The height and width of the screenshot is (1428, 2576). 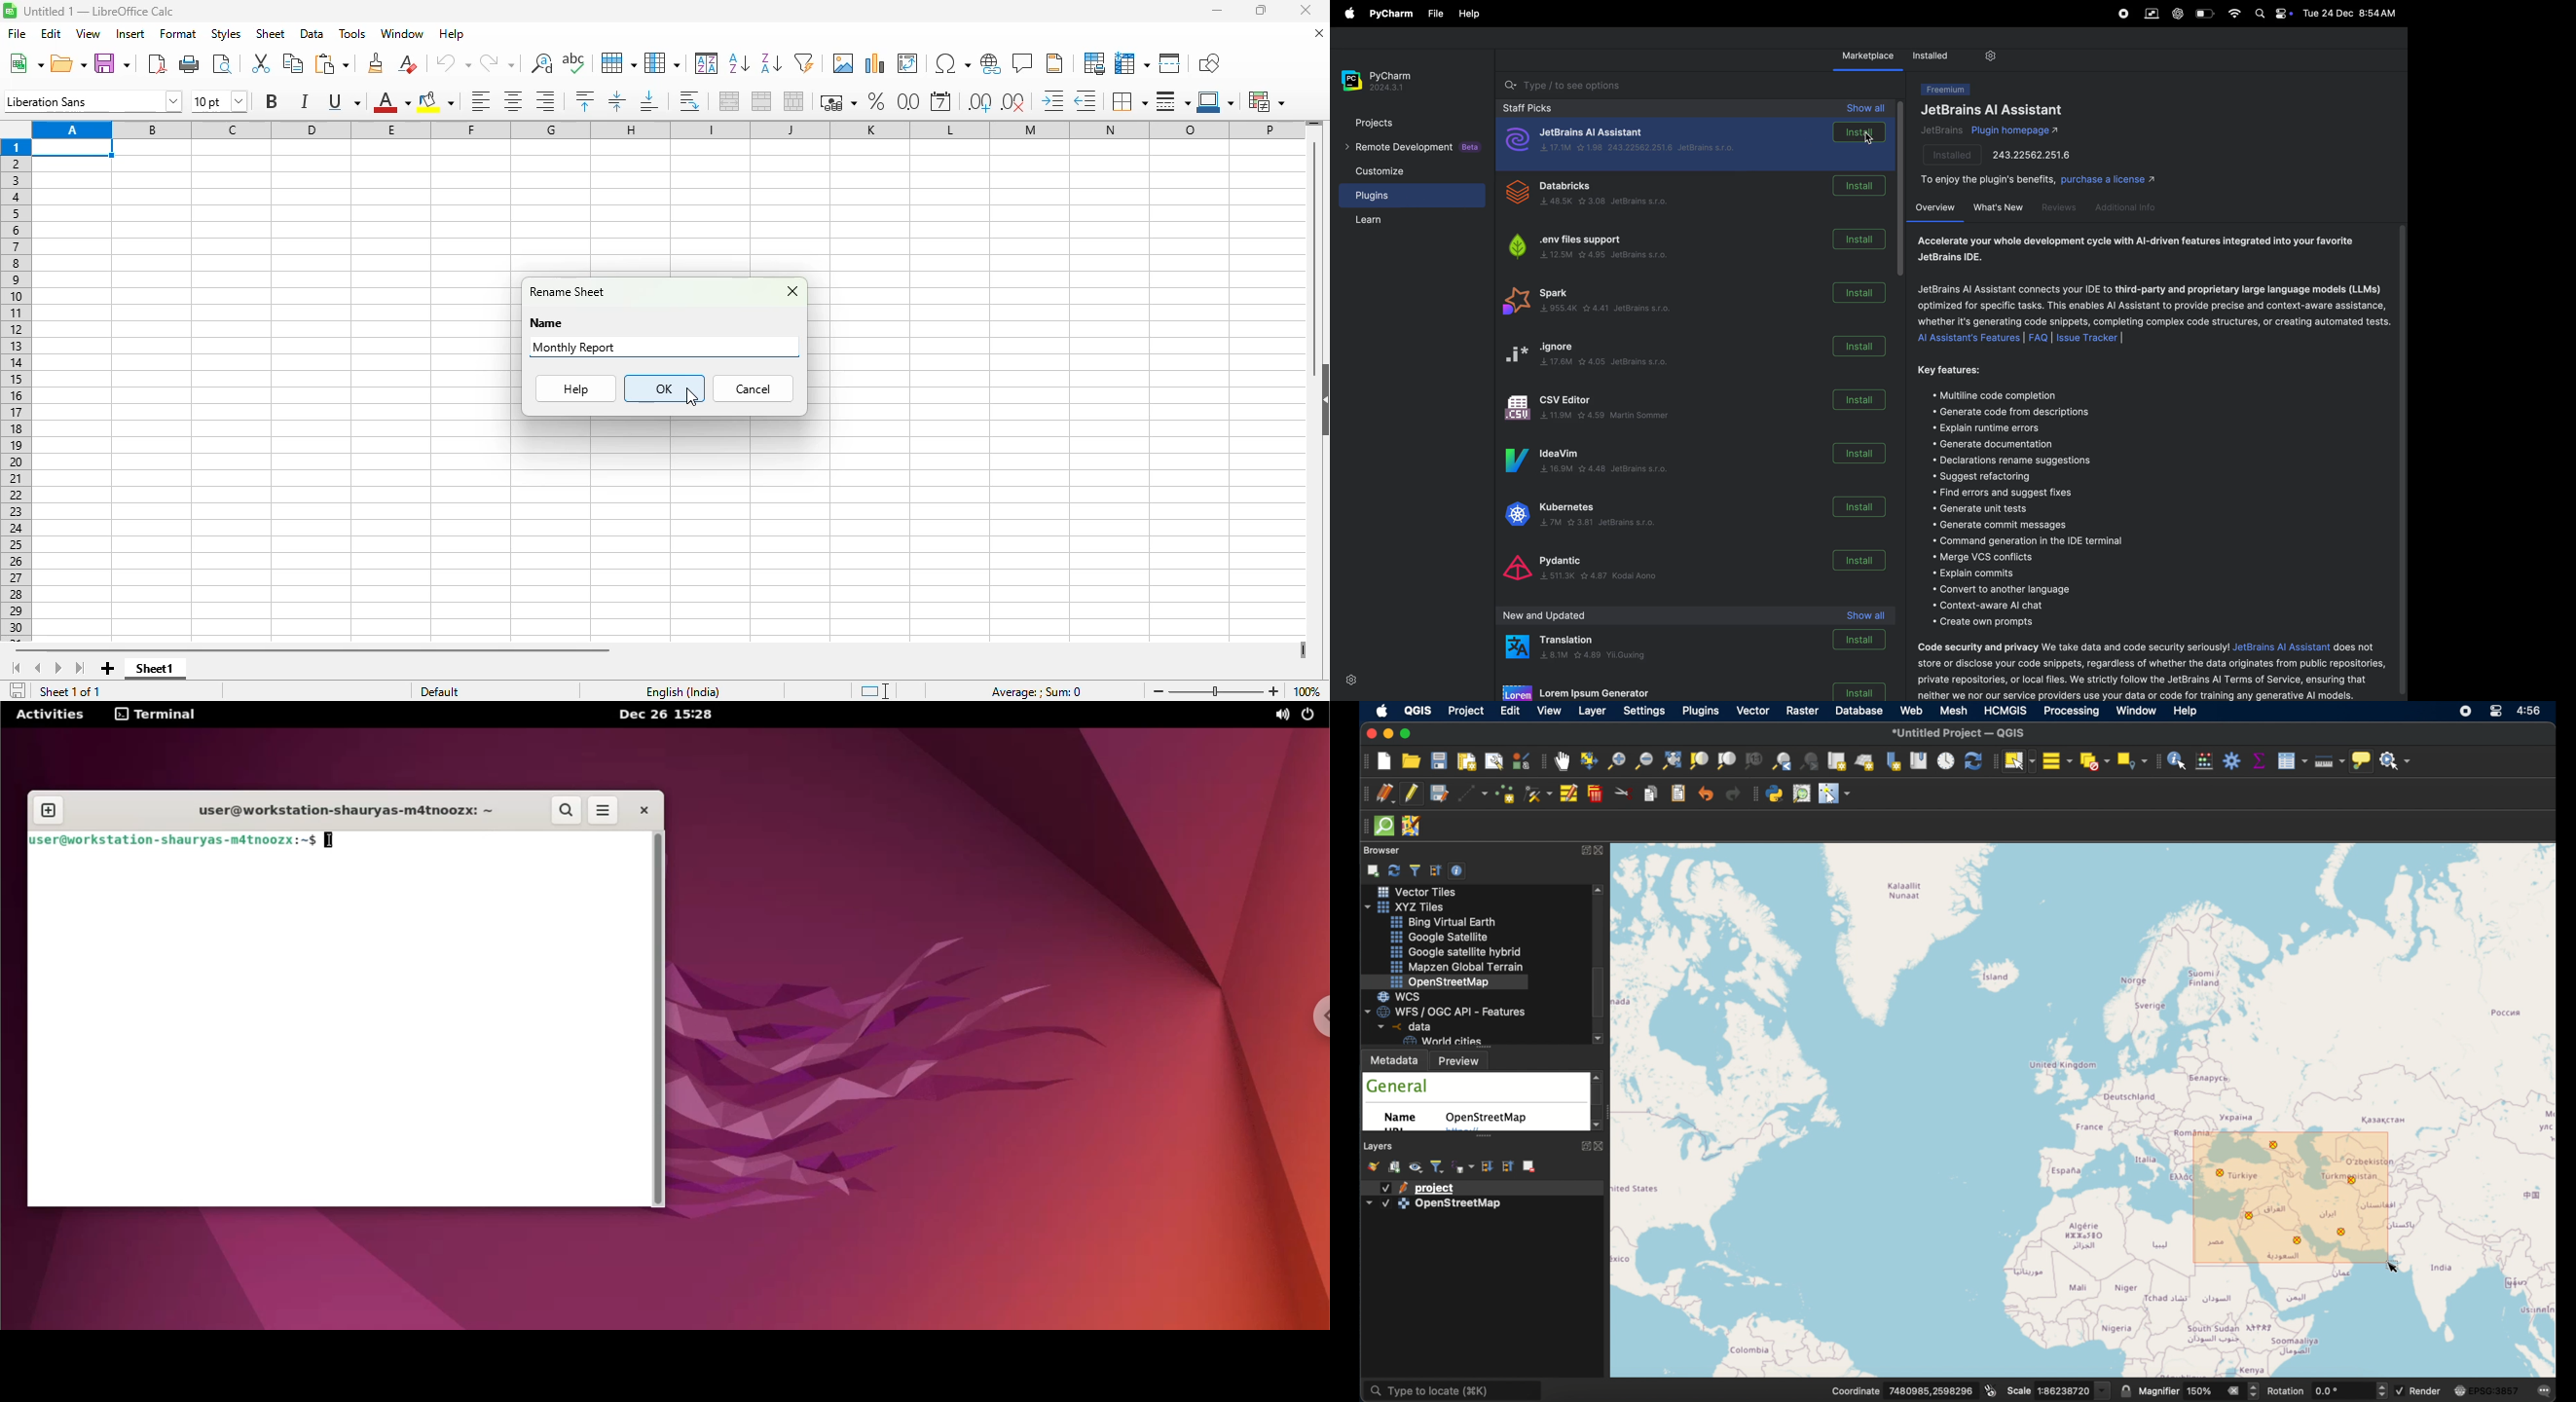 What do you see at coordinates (152, 668) in the screenshot?
I see `sheet1` at bounding box center [152, 668].